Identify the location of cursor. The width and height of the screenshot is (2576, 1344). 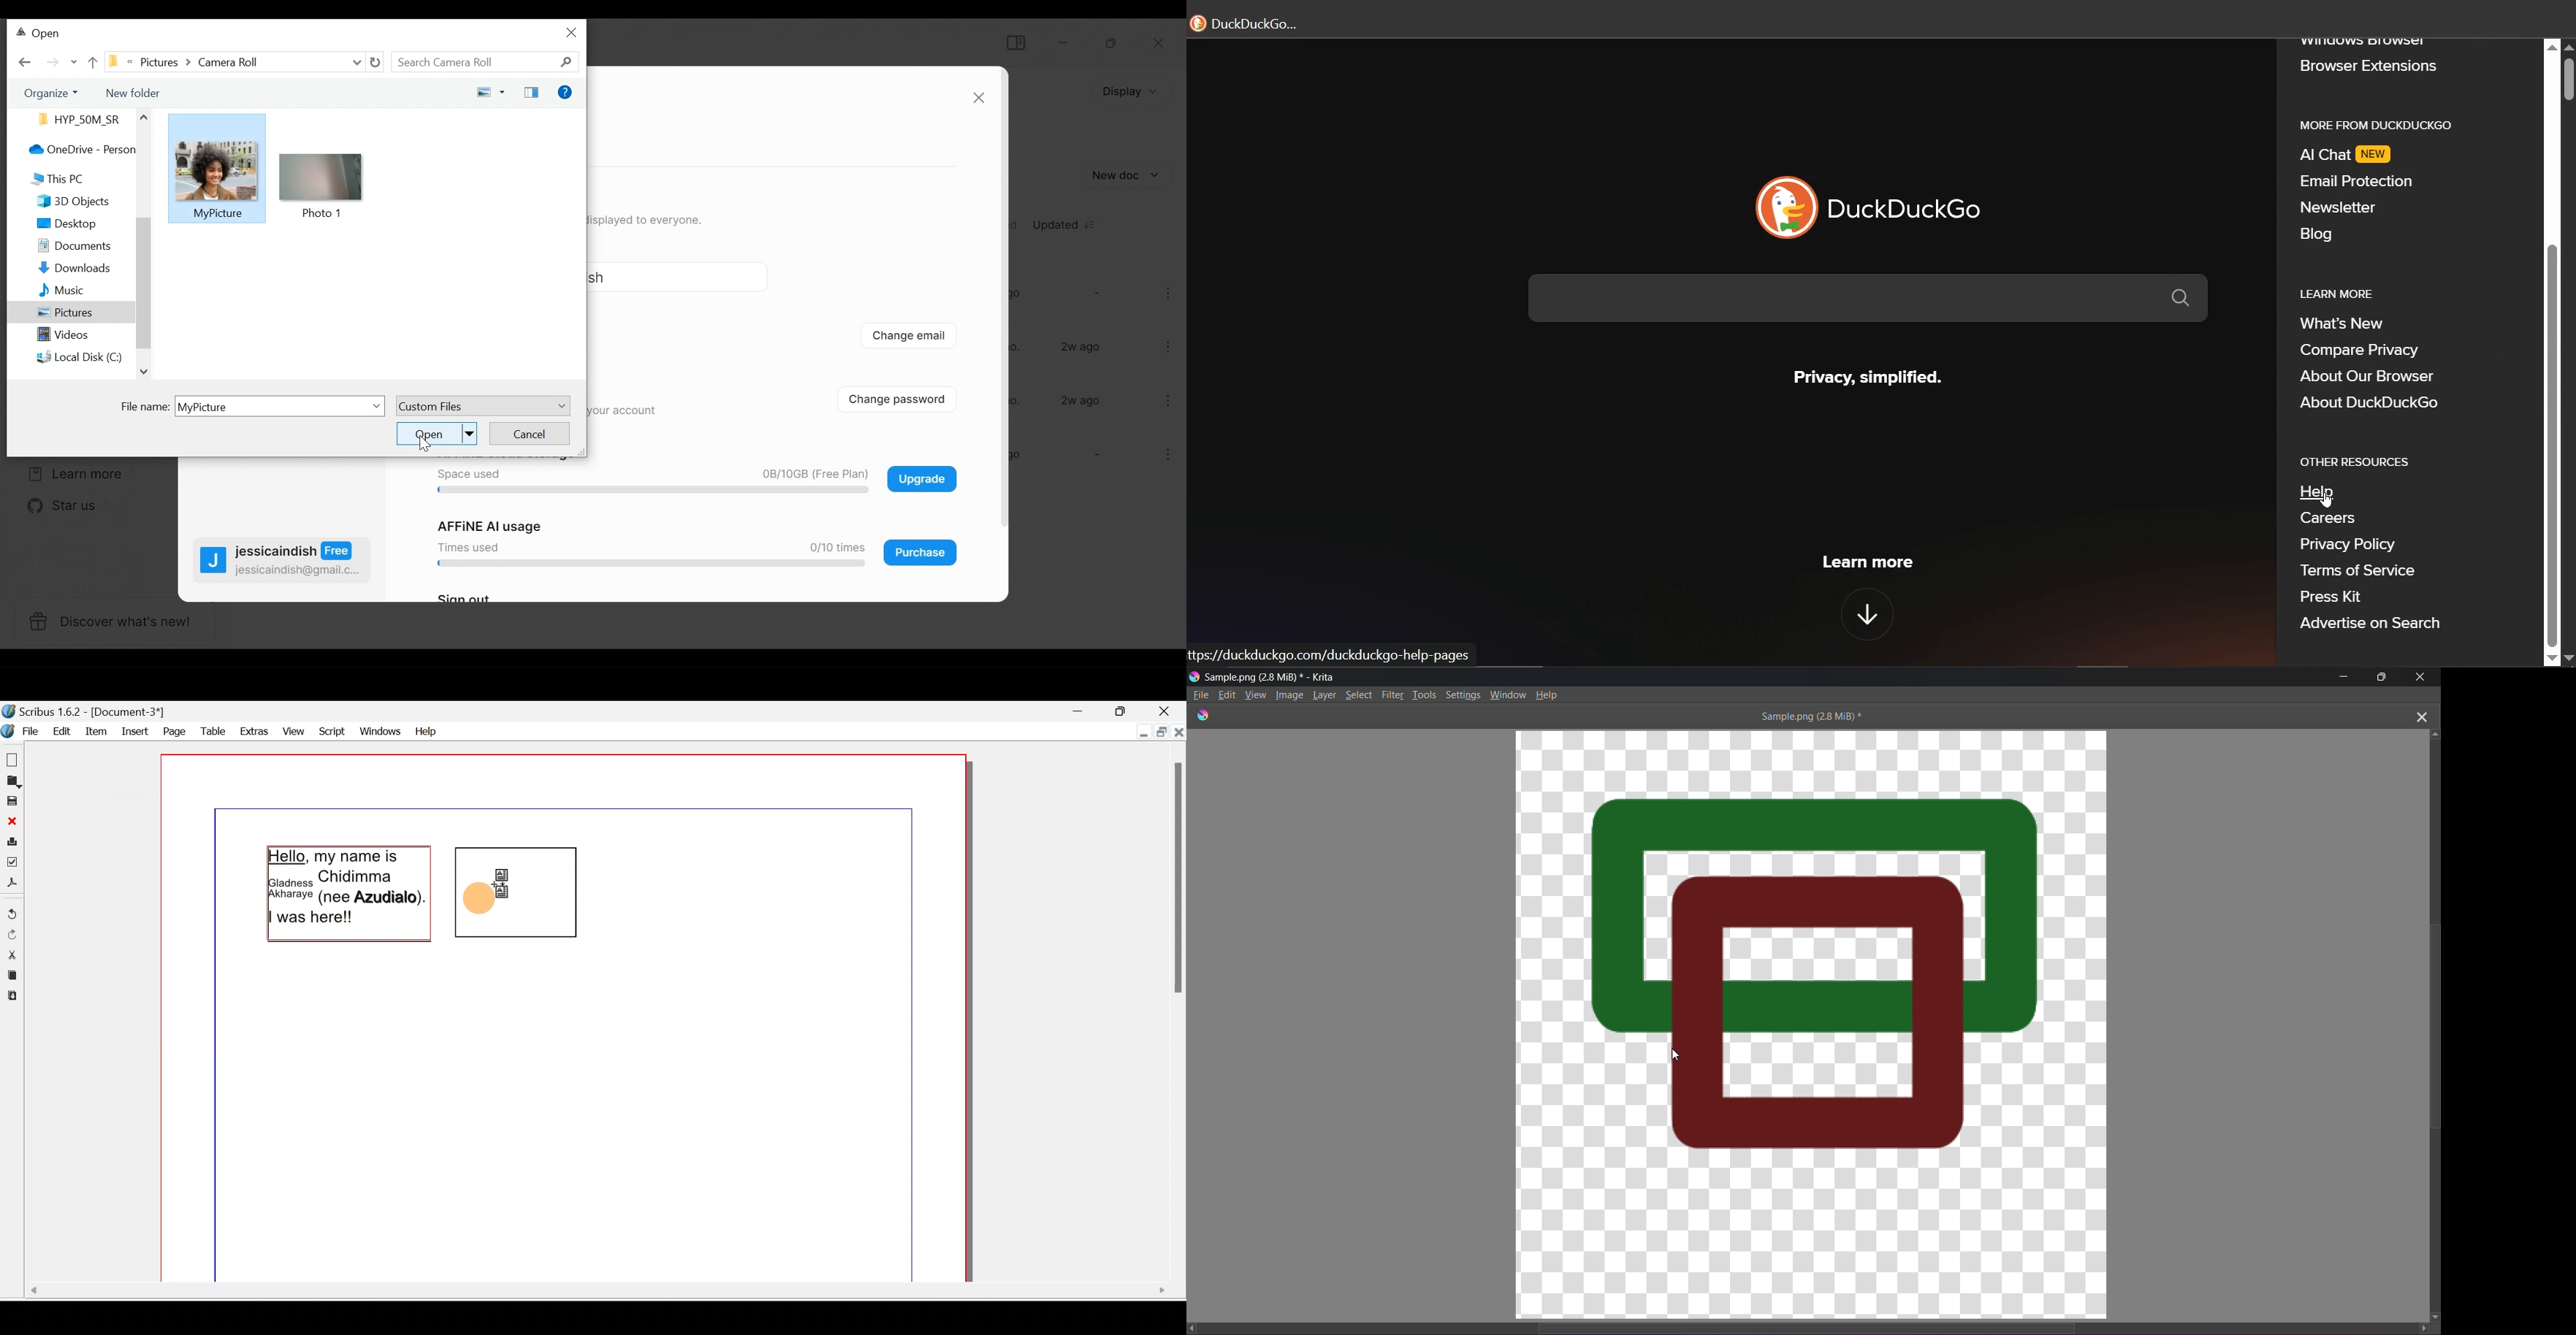
(2324, 500).